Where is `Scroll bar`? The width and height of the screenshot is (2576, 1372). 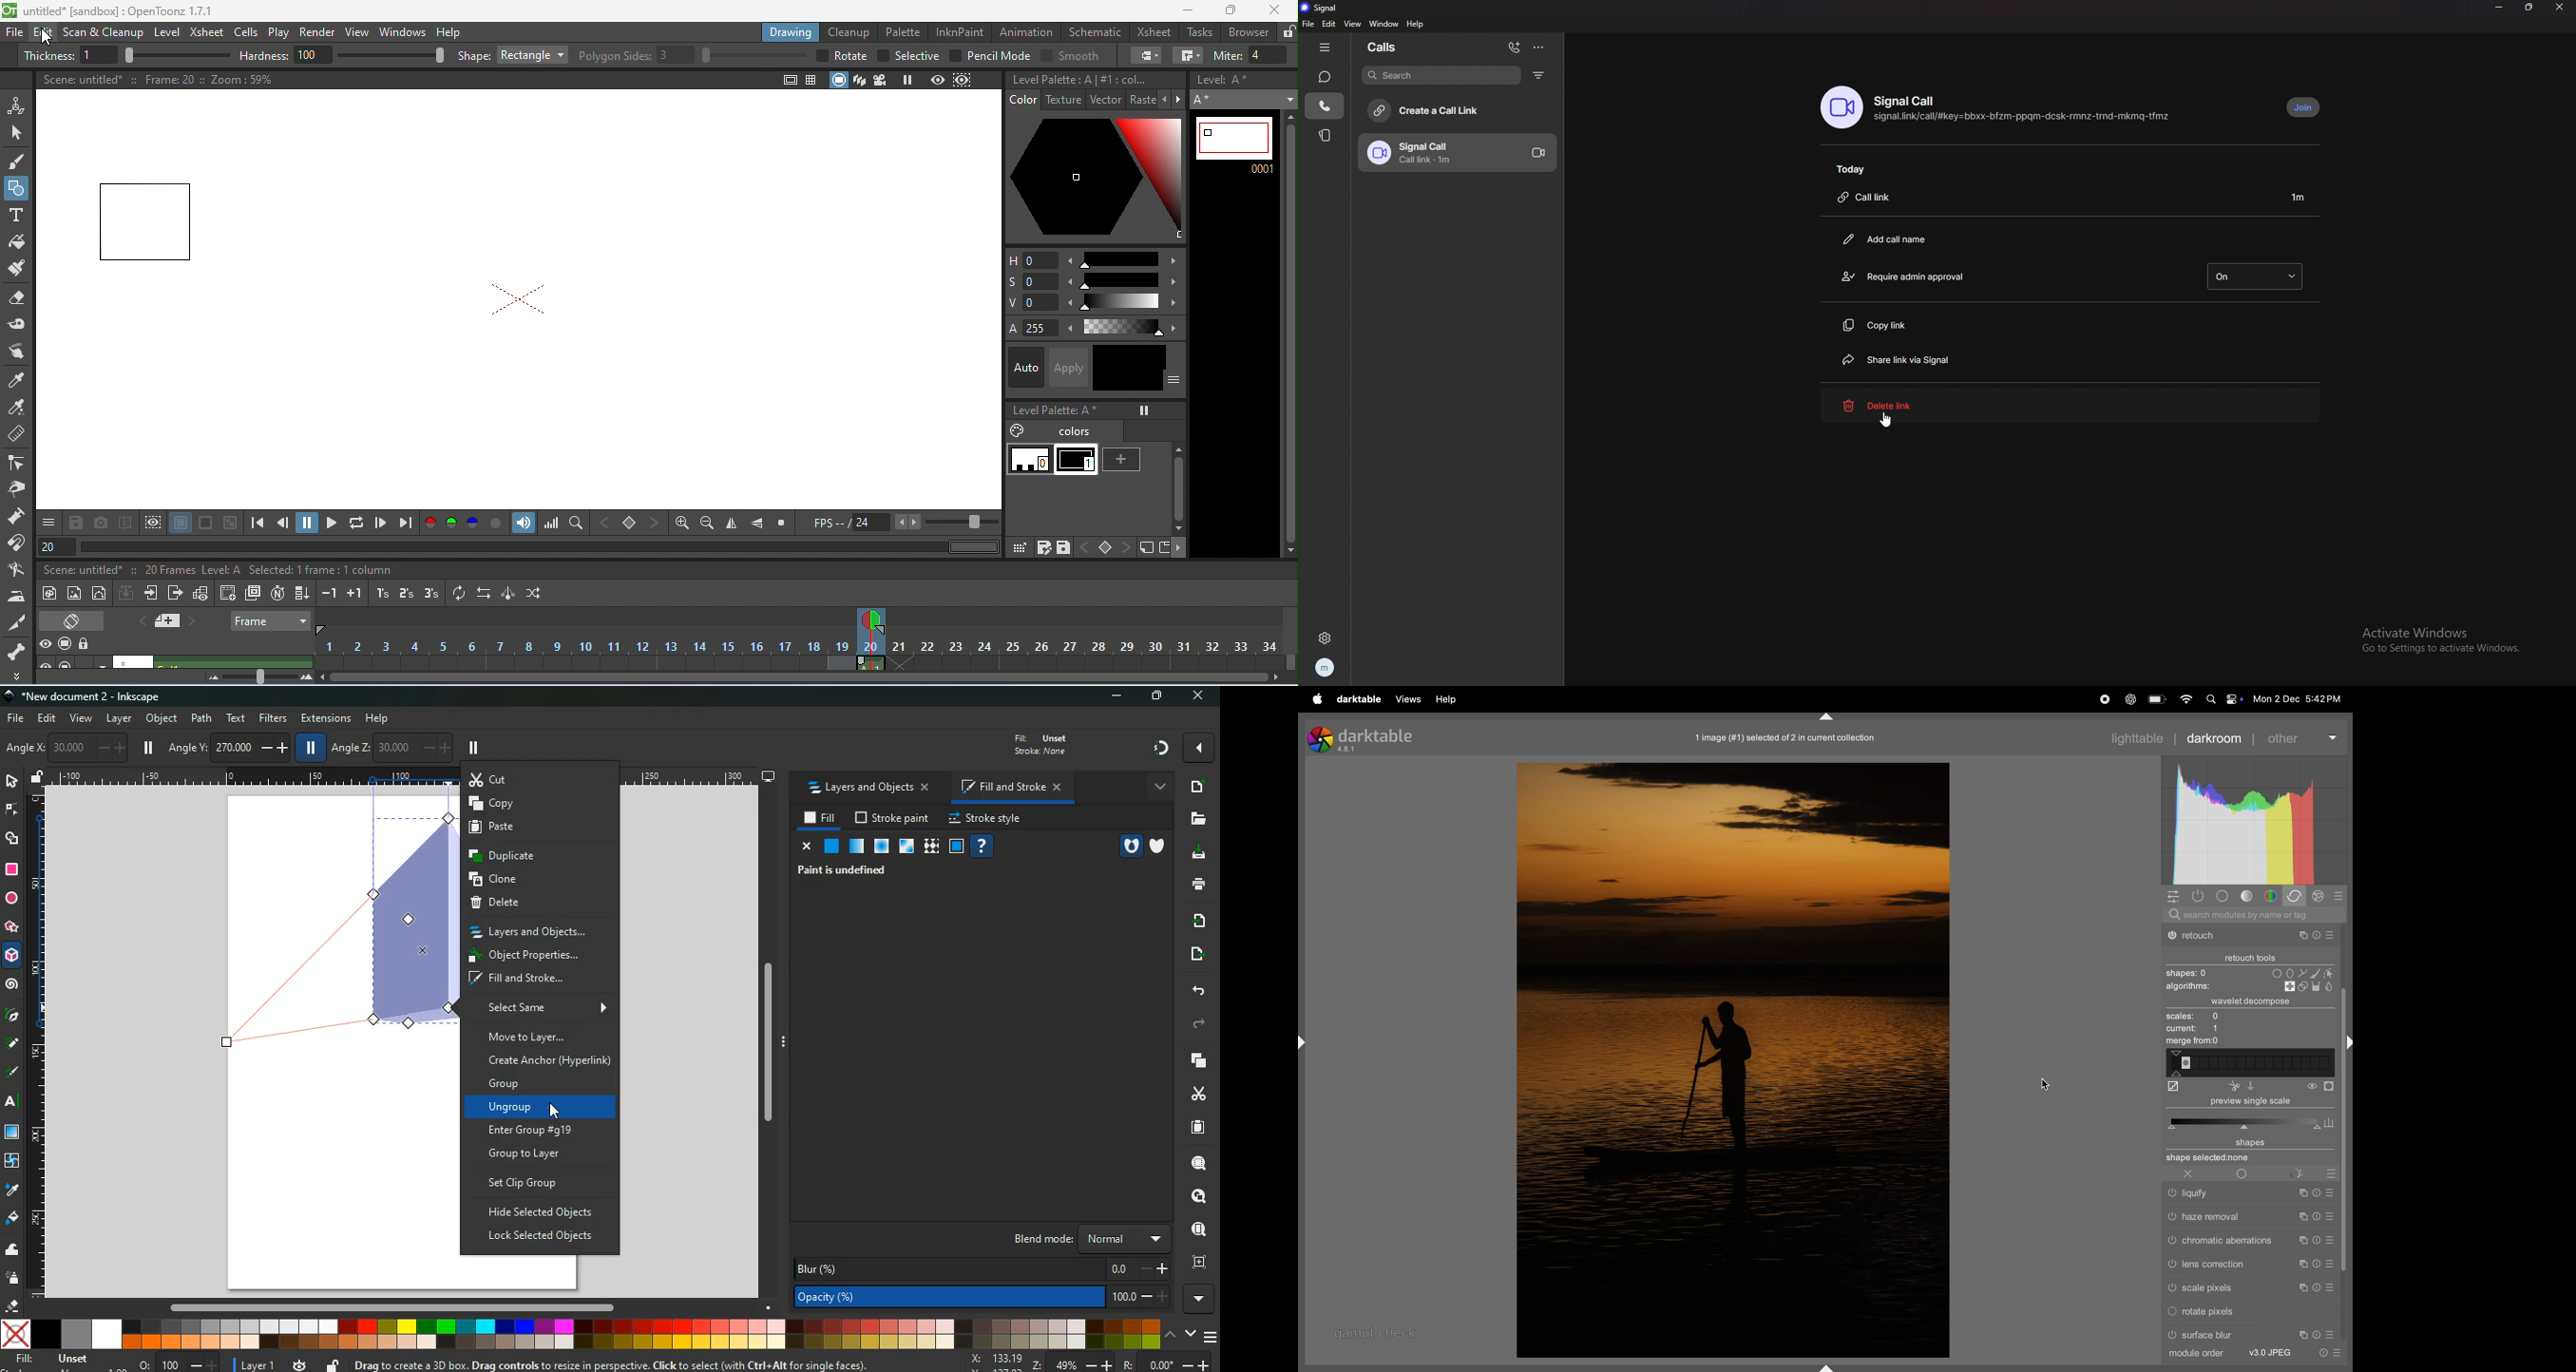 Scroll bar is located at coordinates (774, 1044).